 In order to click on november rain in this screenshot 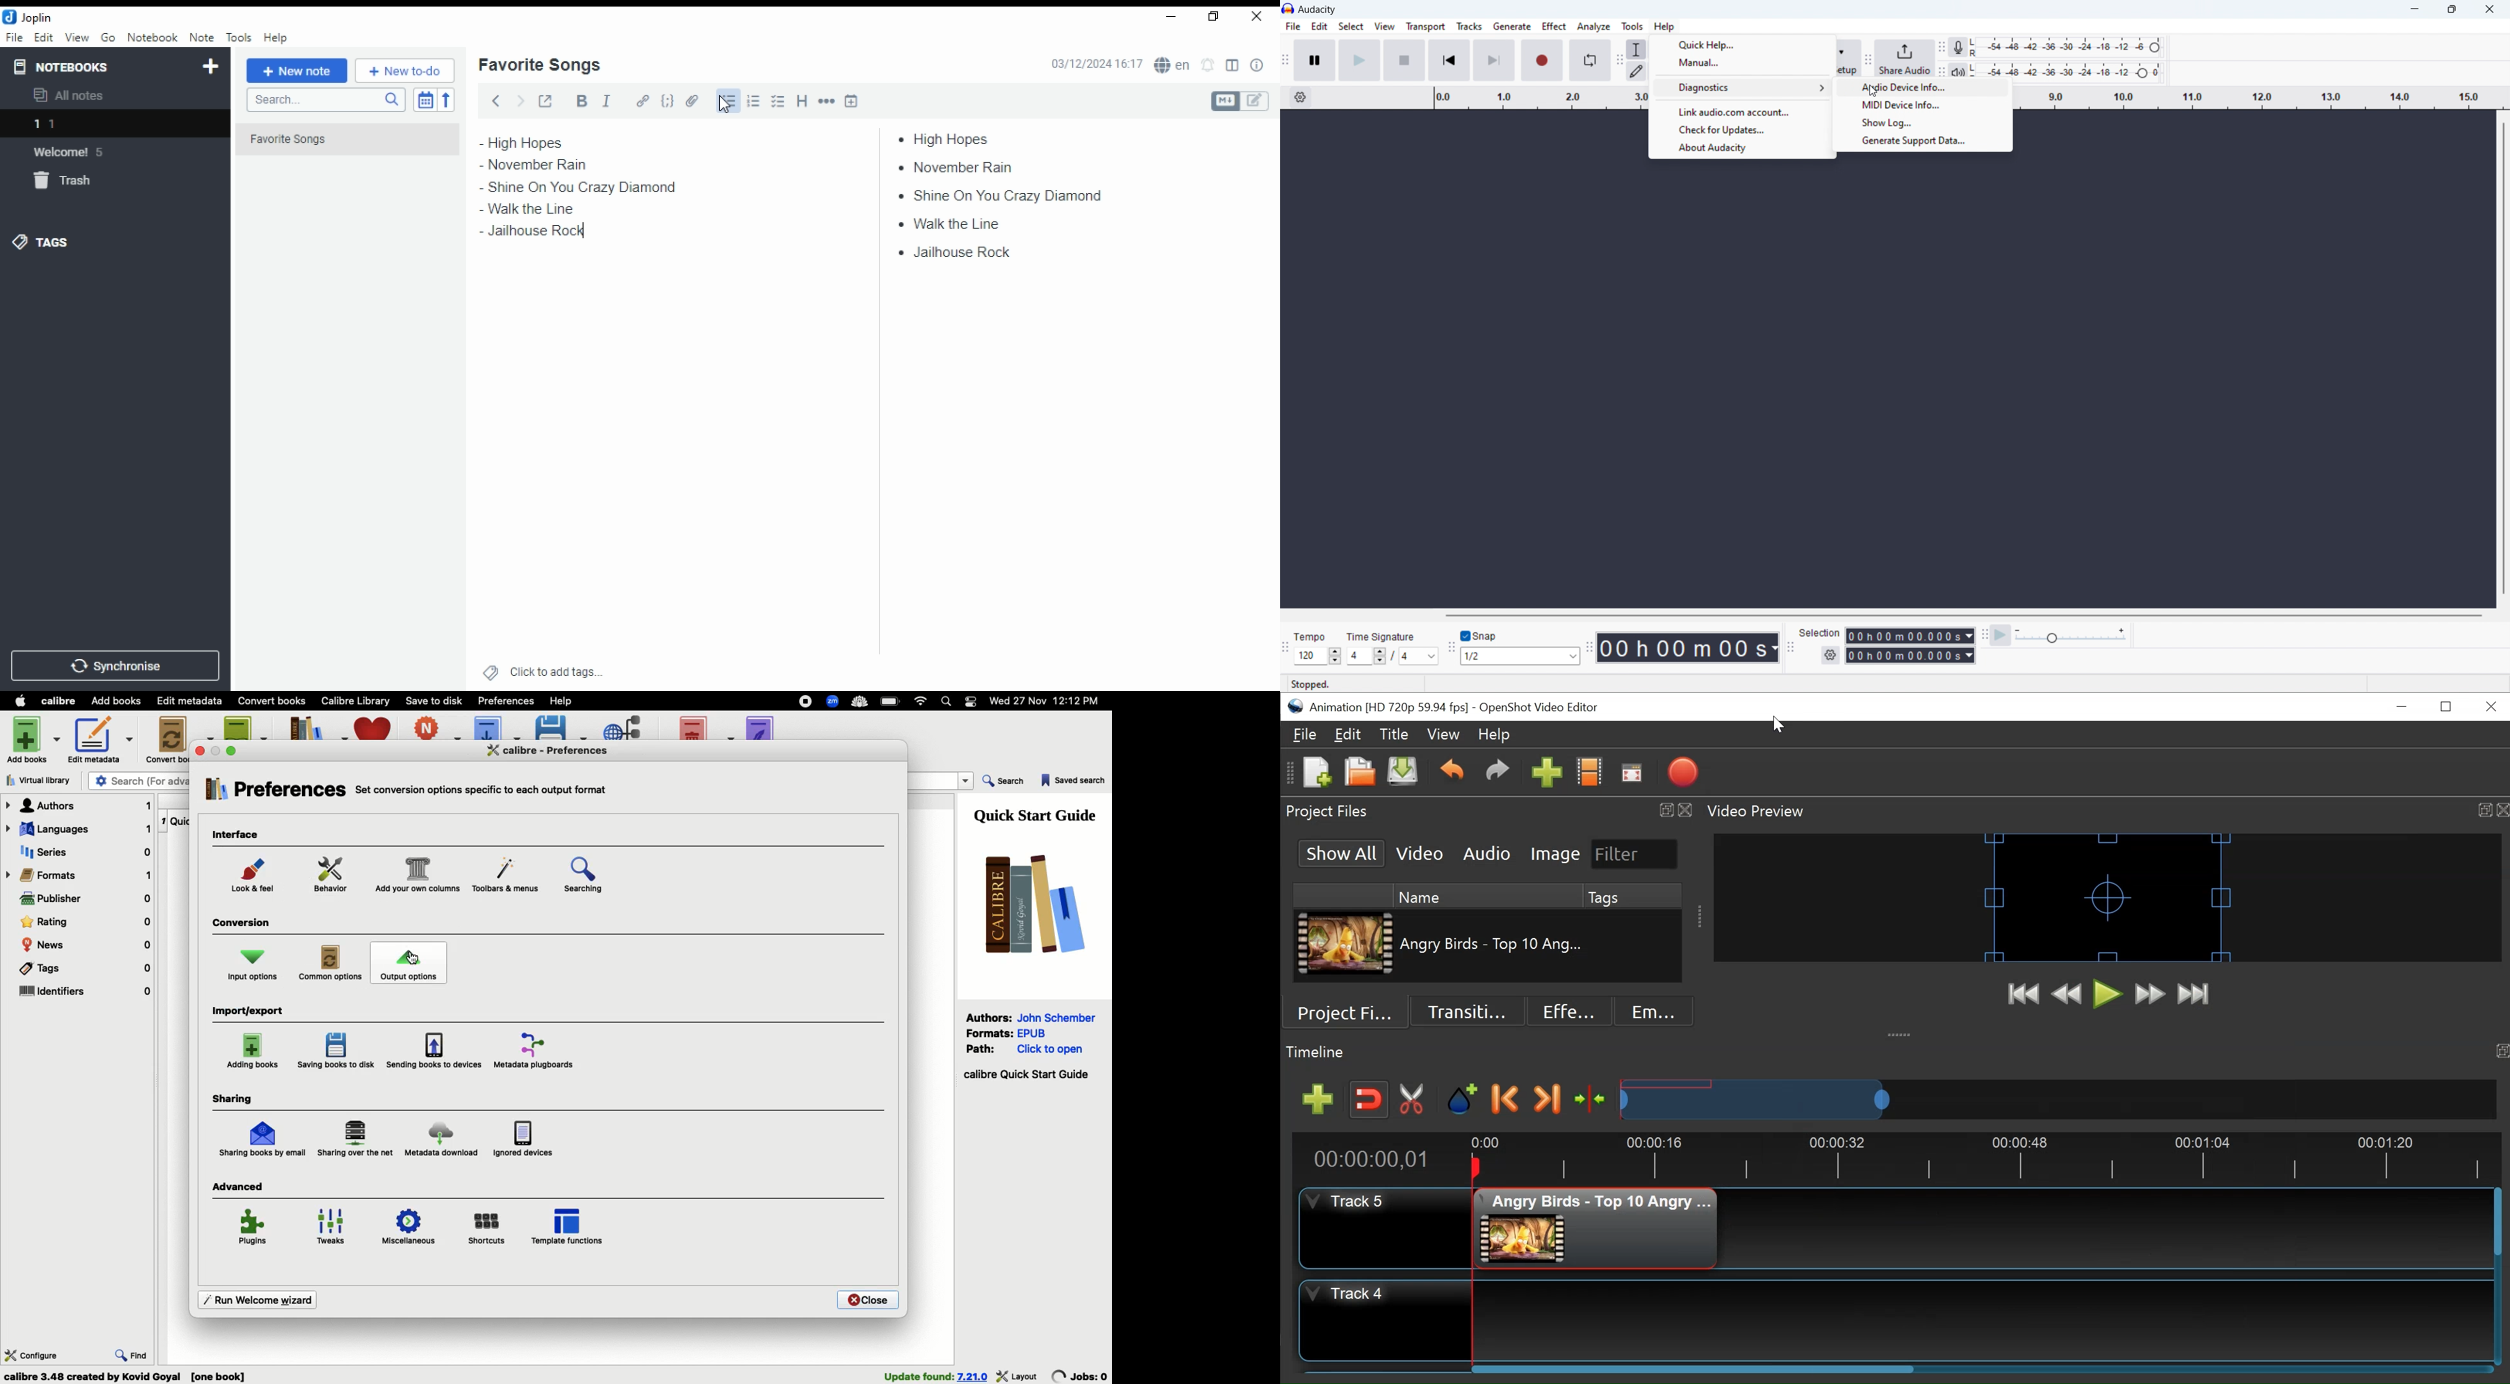, I will do `click(962, 166)`.